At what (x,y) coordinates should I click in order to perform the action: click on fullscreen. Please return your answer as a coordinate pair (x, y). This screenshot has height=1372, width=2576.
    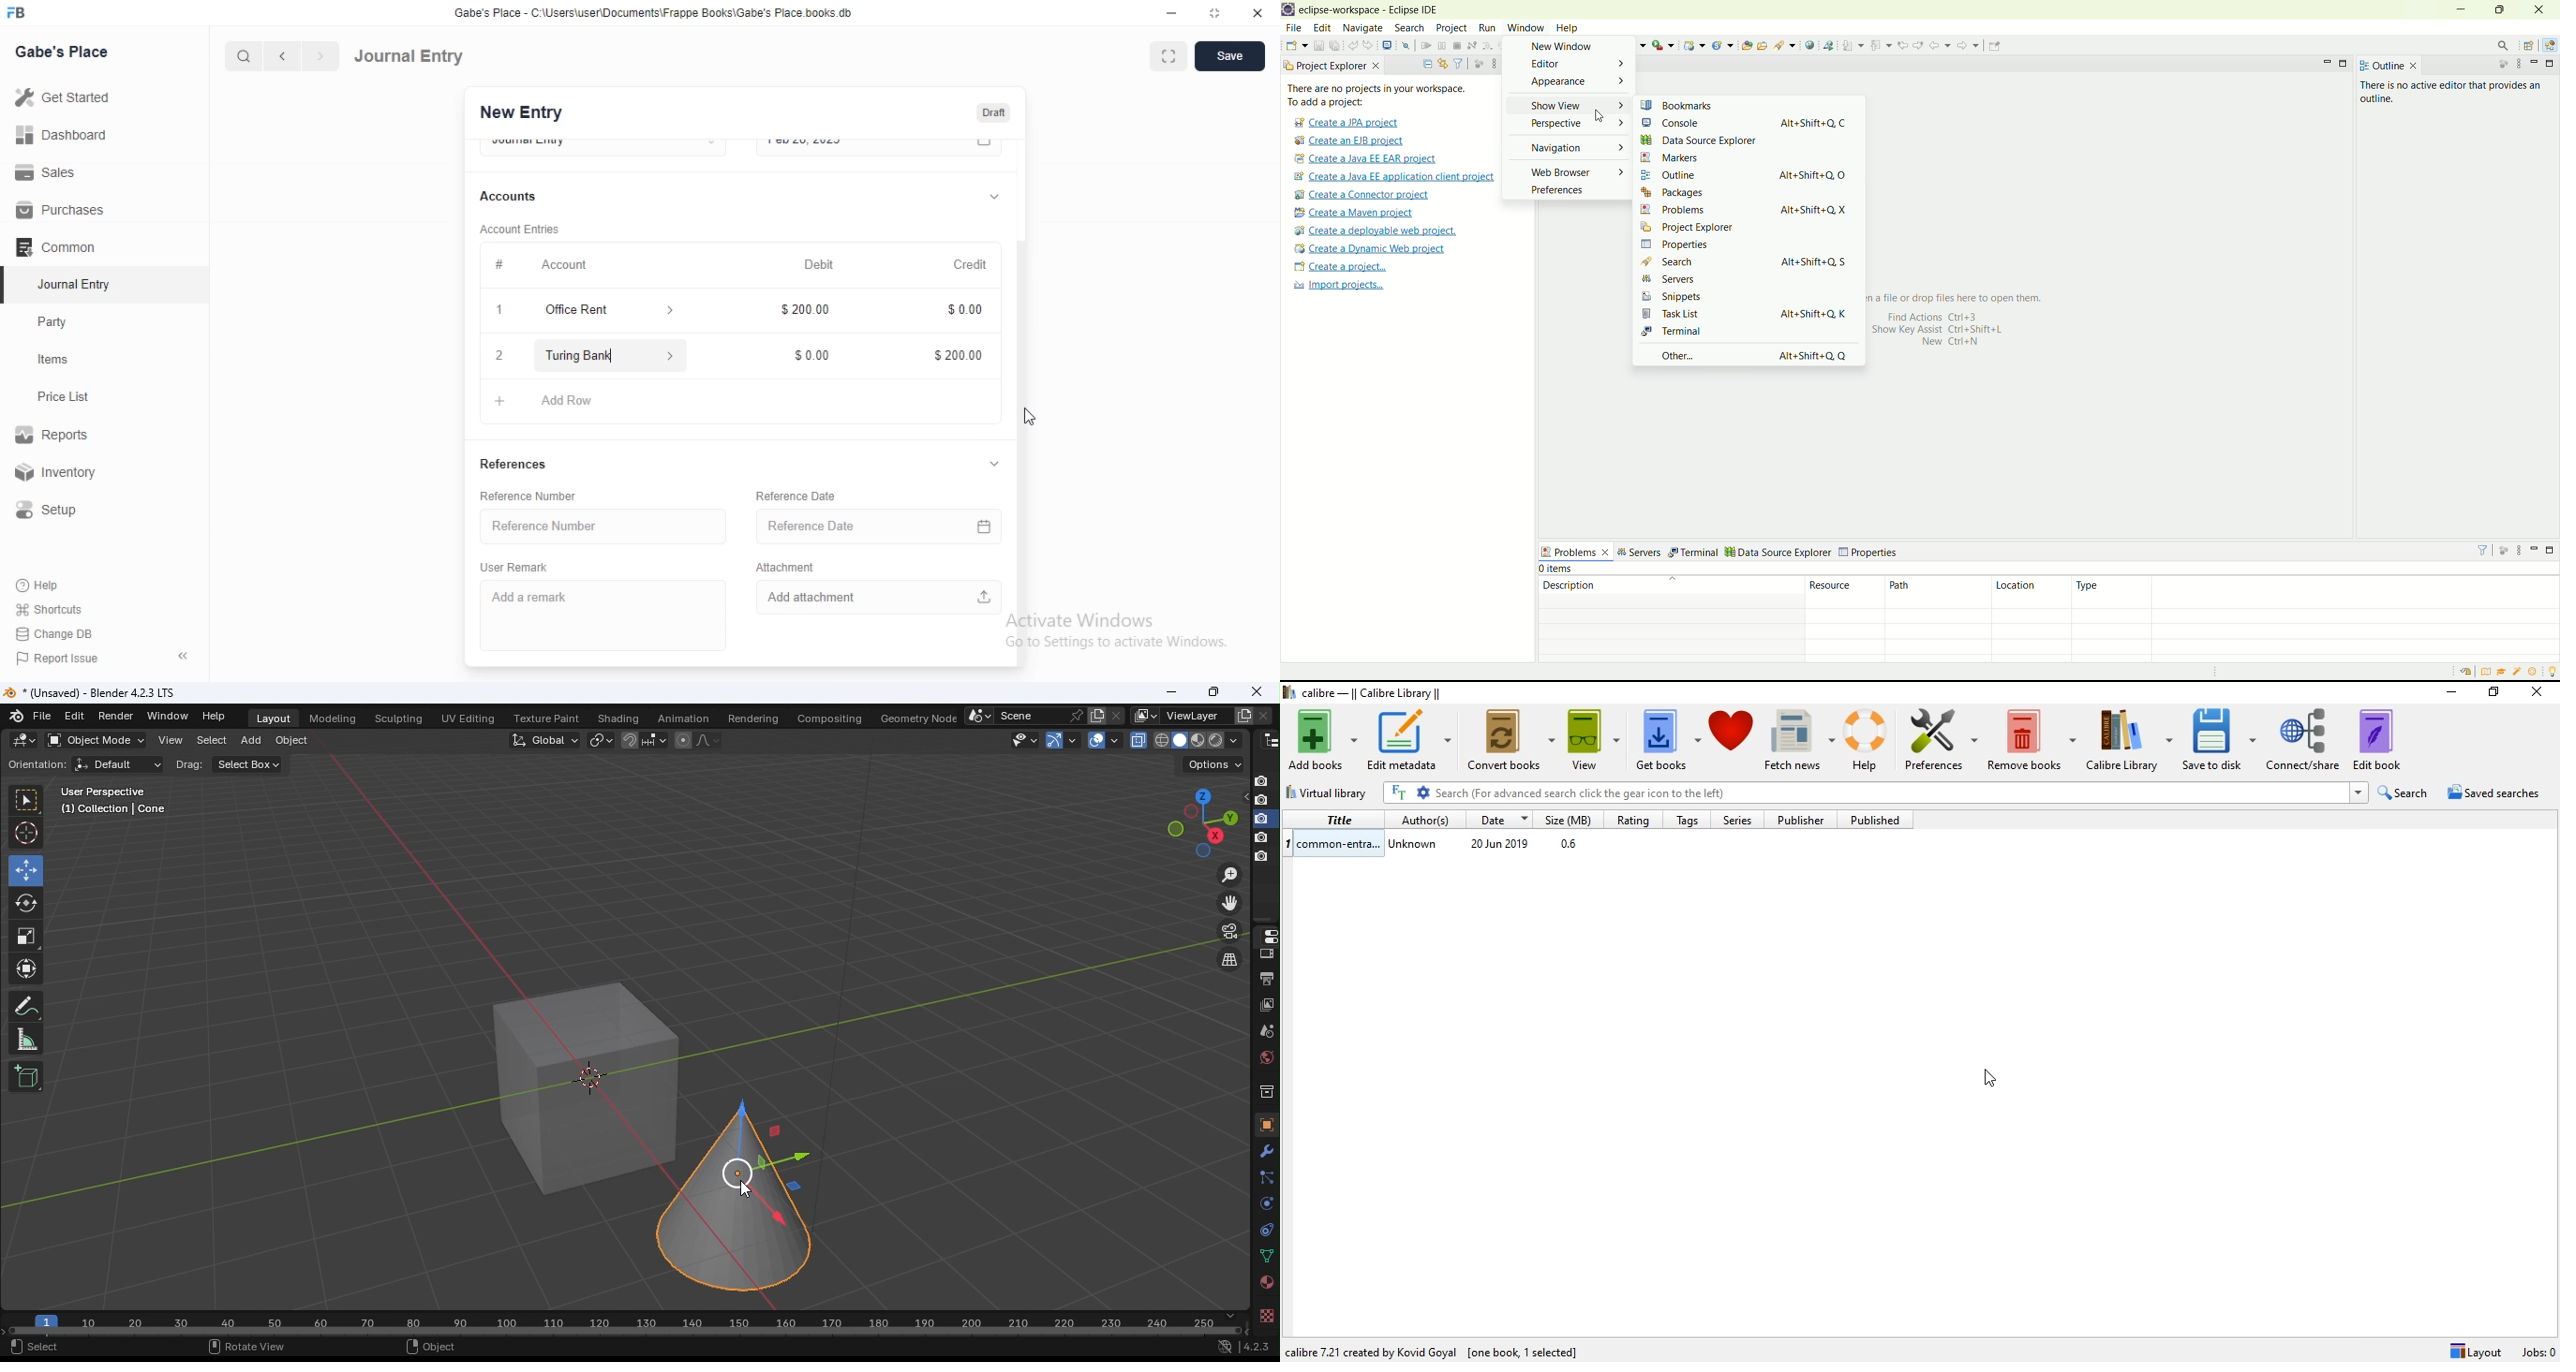
    Looking at the image, I should click on (1166, 57).